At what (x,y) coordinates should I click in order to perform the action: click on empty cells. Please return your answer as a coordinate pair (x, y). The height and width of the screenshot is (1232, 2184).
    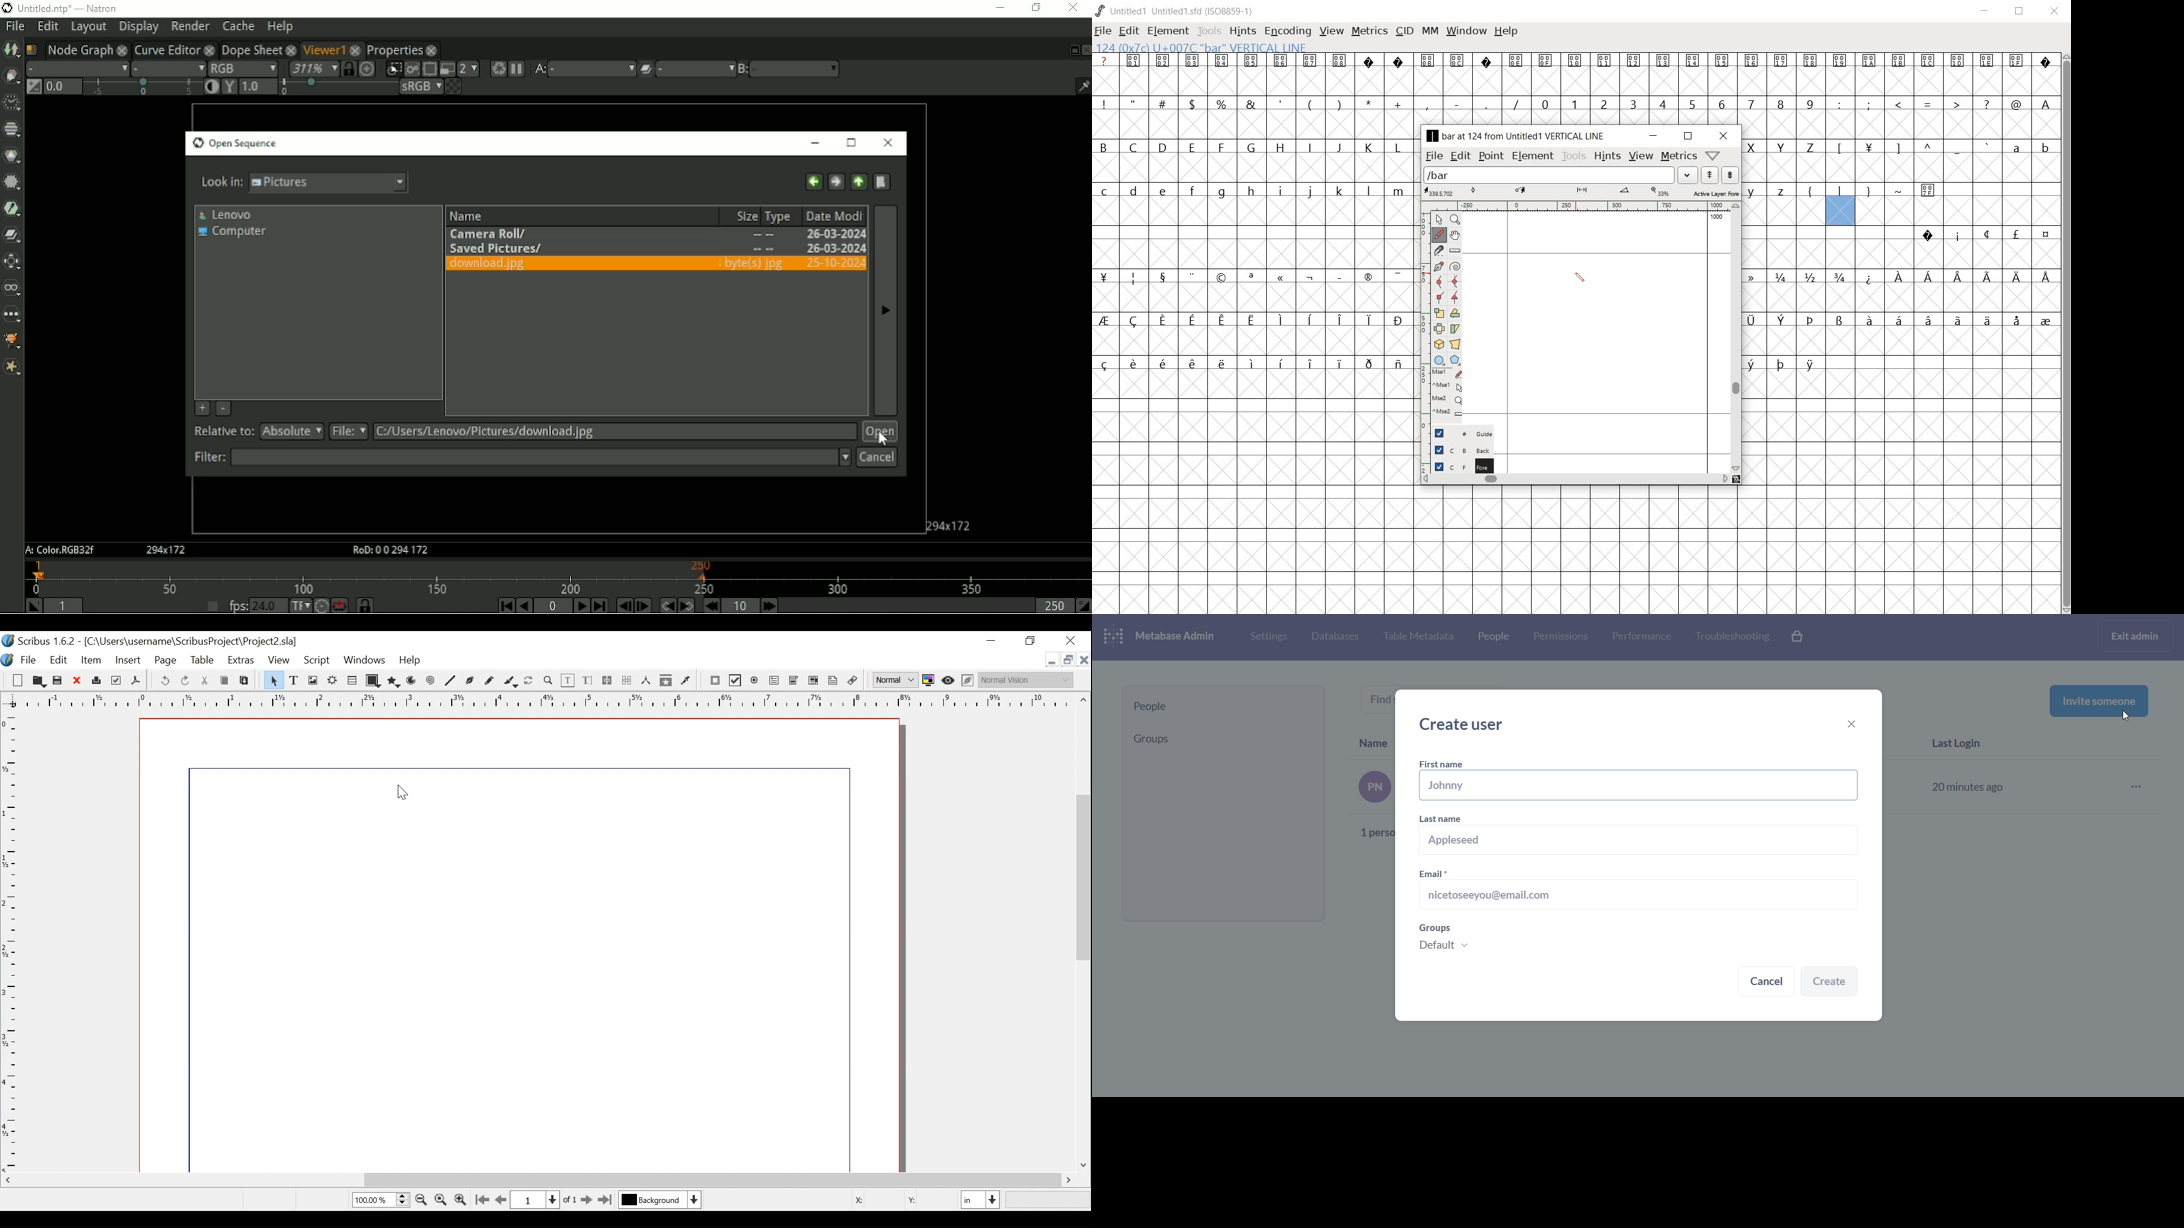
    Looking at the image, I should click on (1903, 212).